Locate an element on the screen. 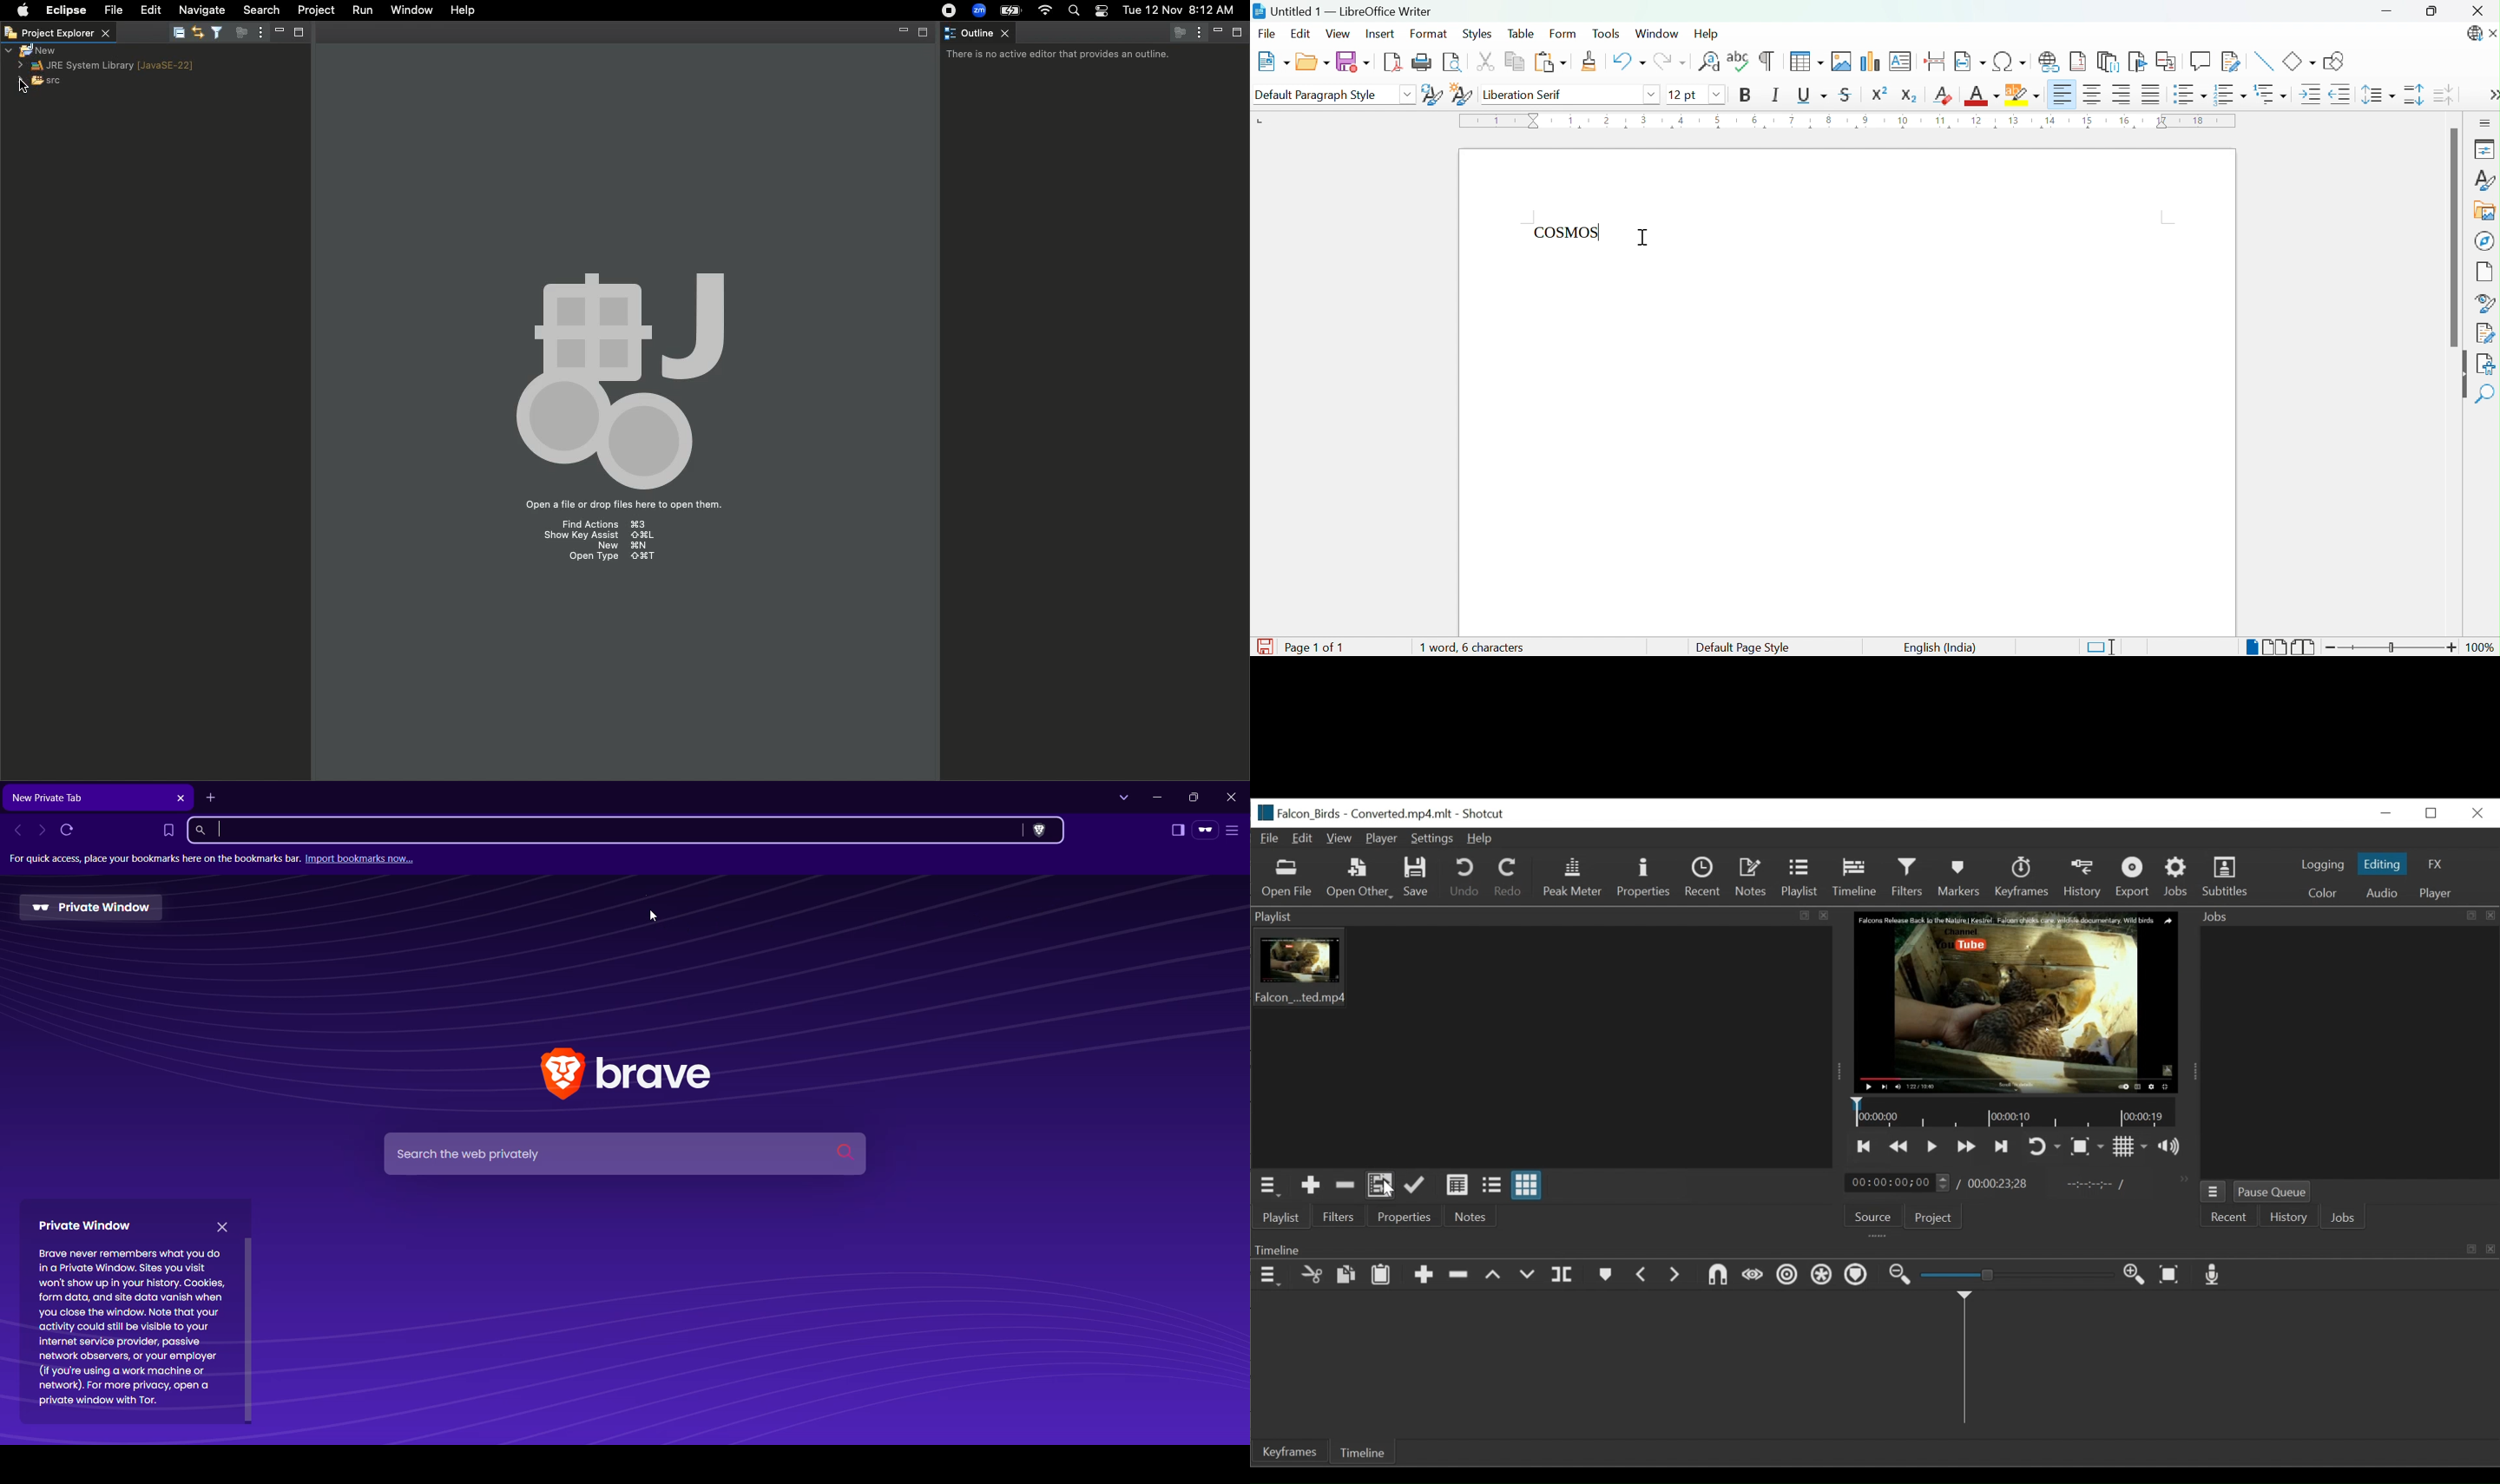 This screenshot has width=2520, height=1484. LibreOffice Update Available is located at coordinates (2472, 35).